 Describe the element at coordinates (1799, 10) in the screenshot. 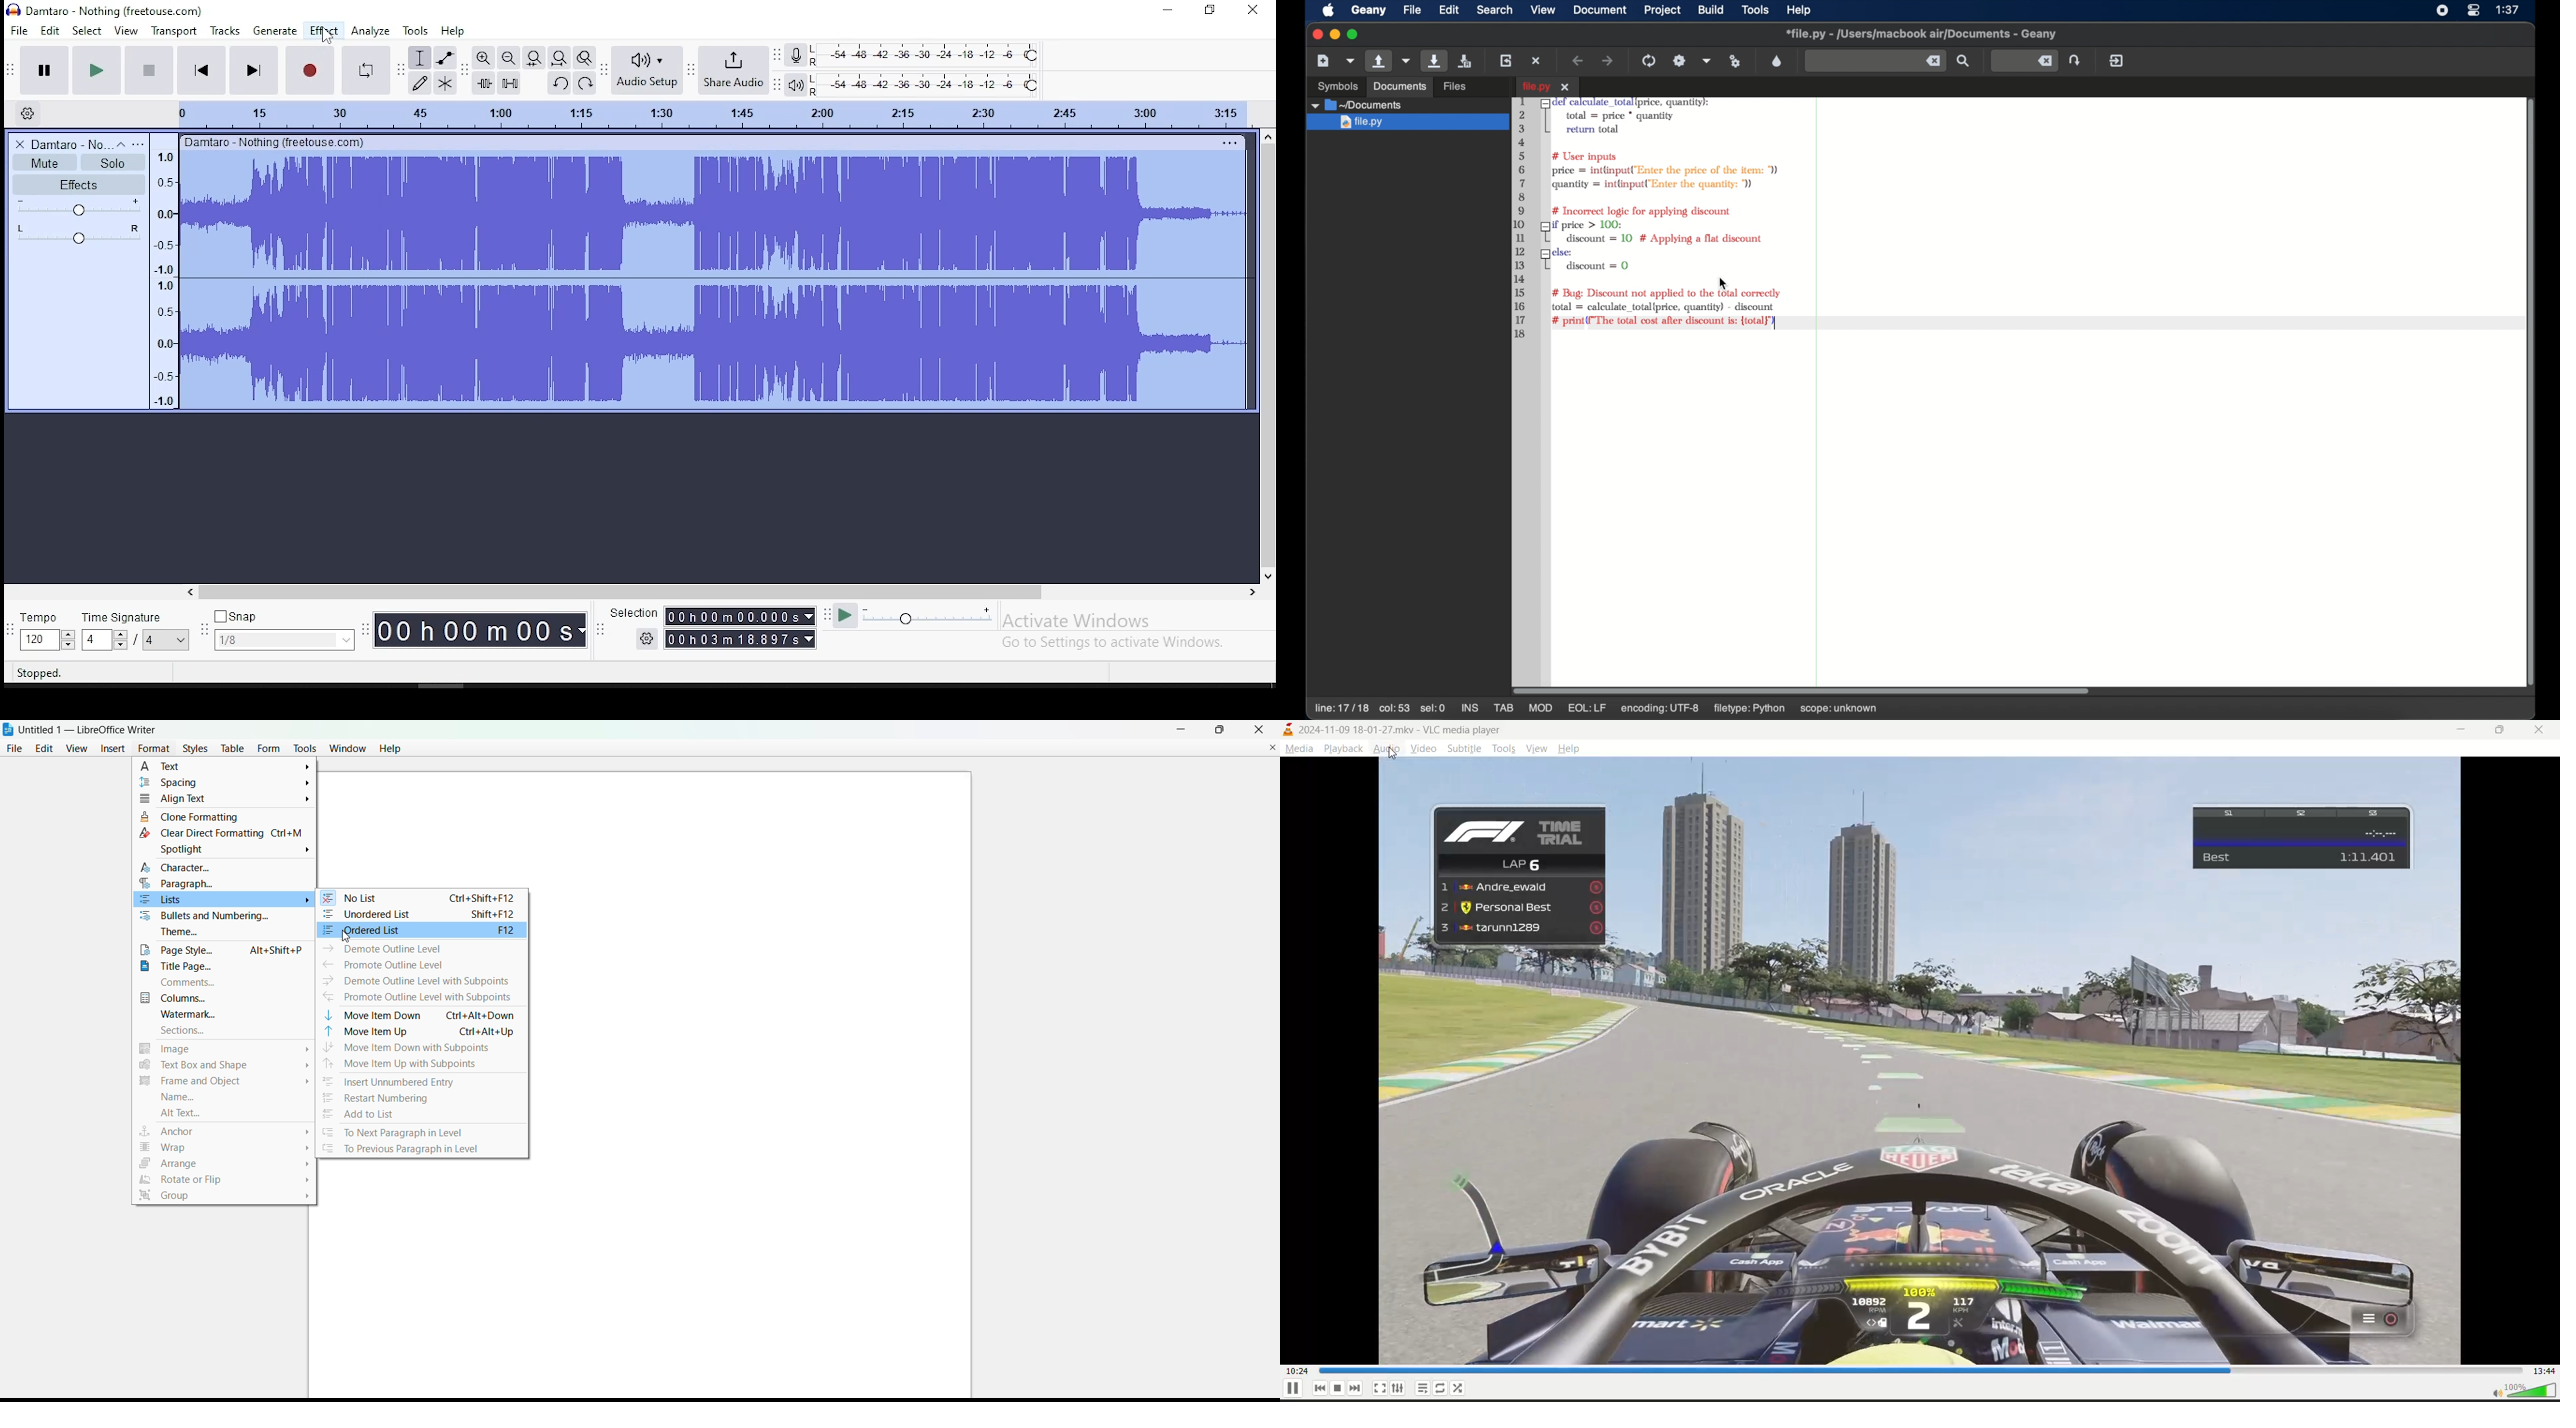

I see `help` at that location.